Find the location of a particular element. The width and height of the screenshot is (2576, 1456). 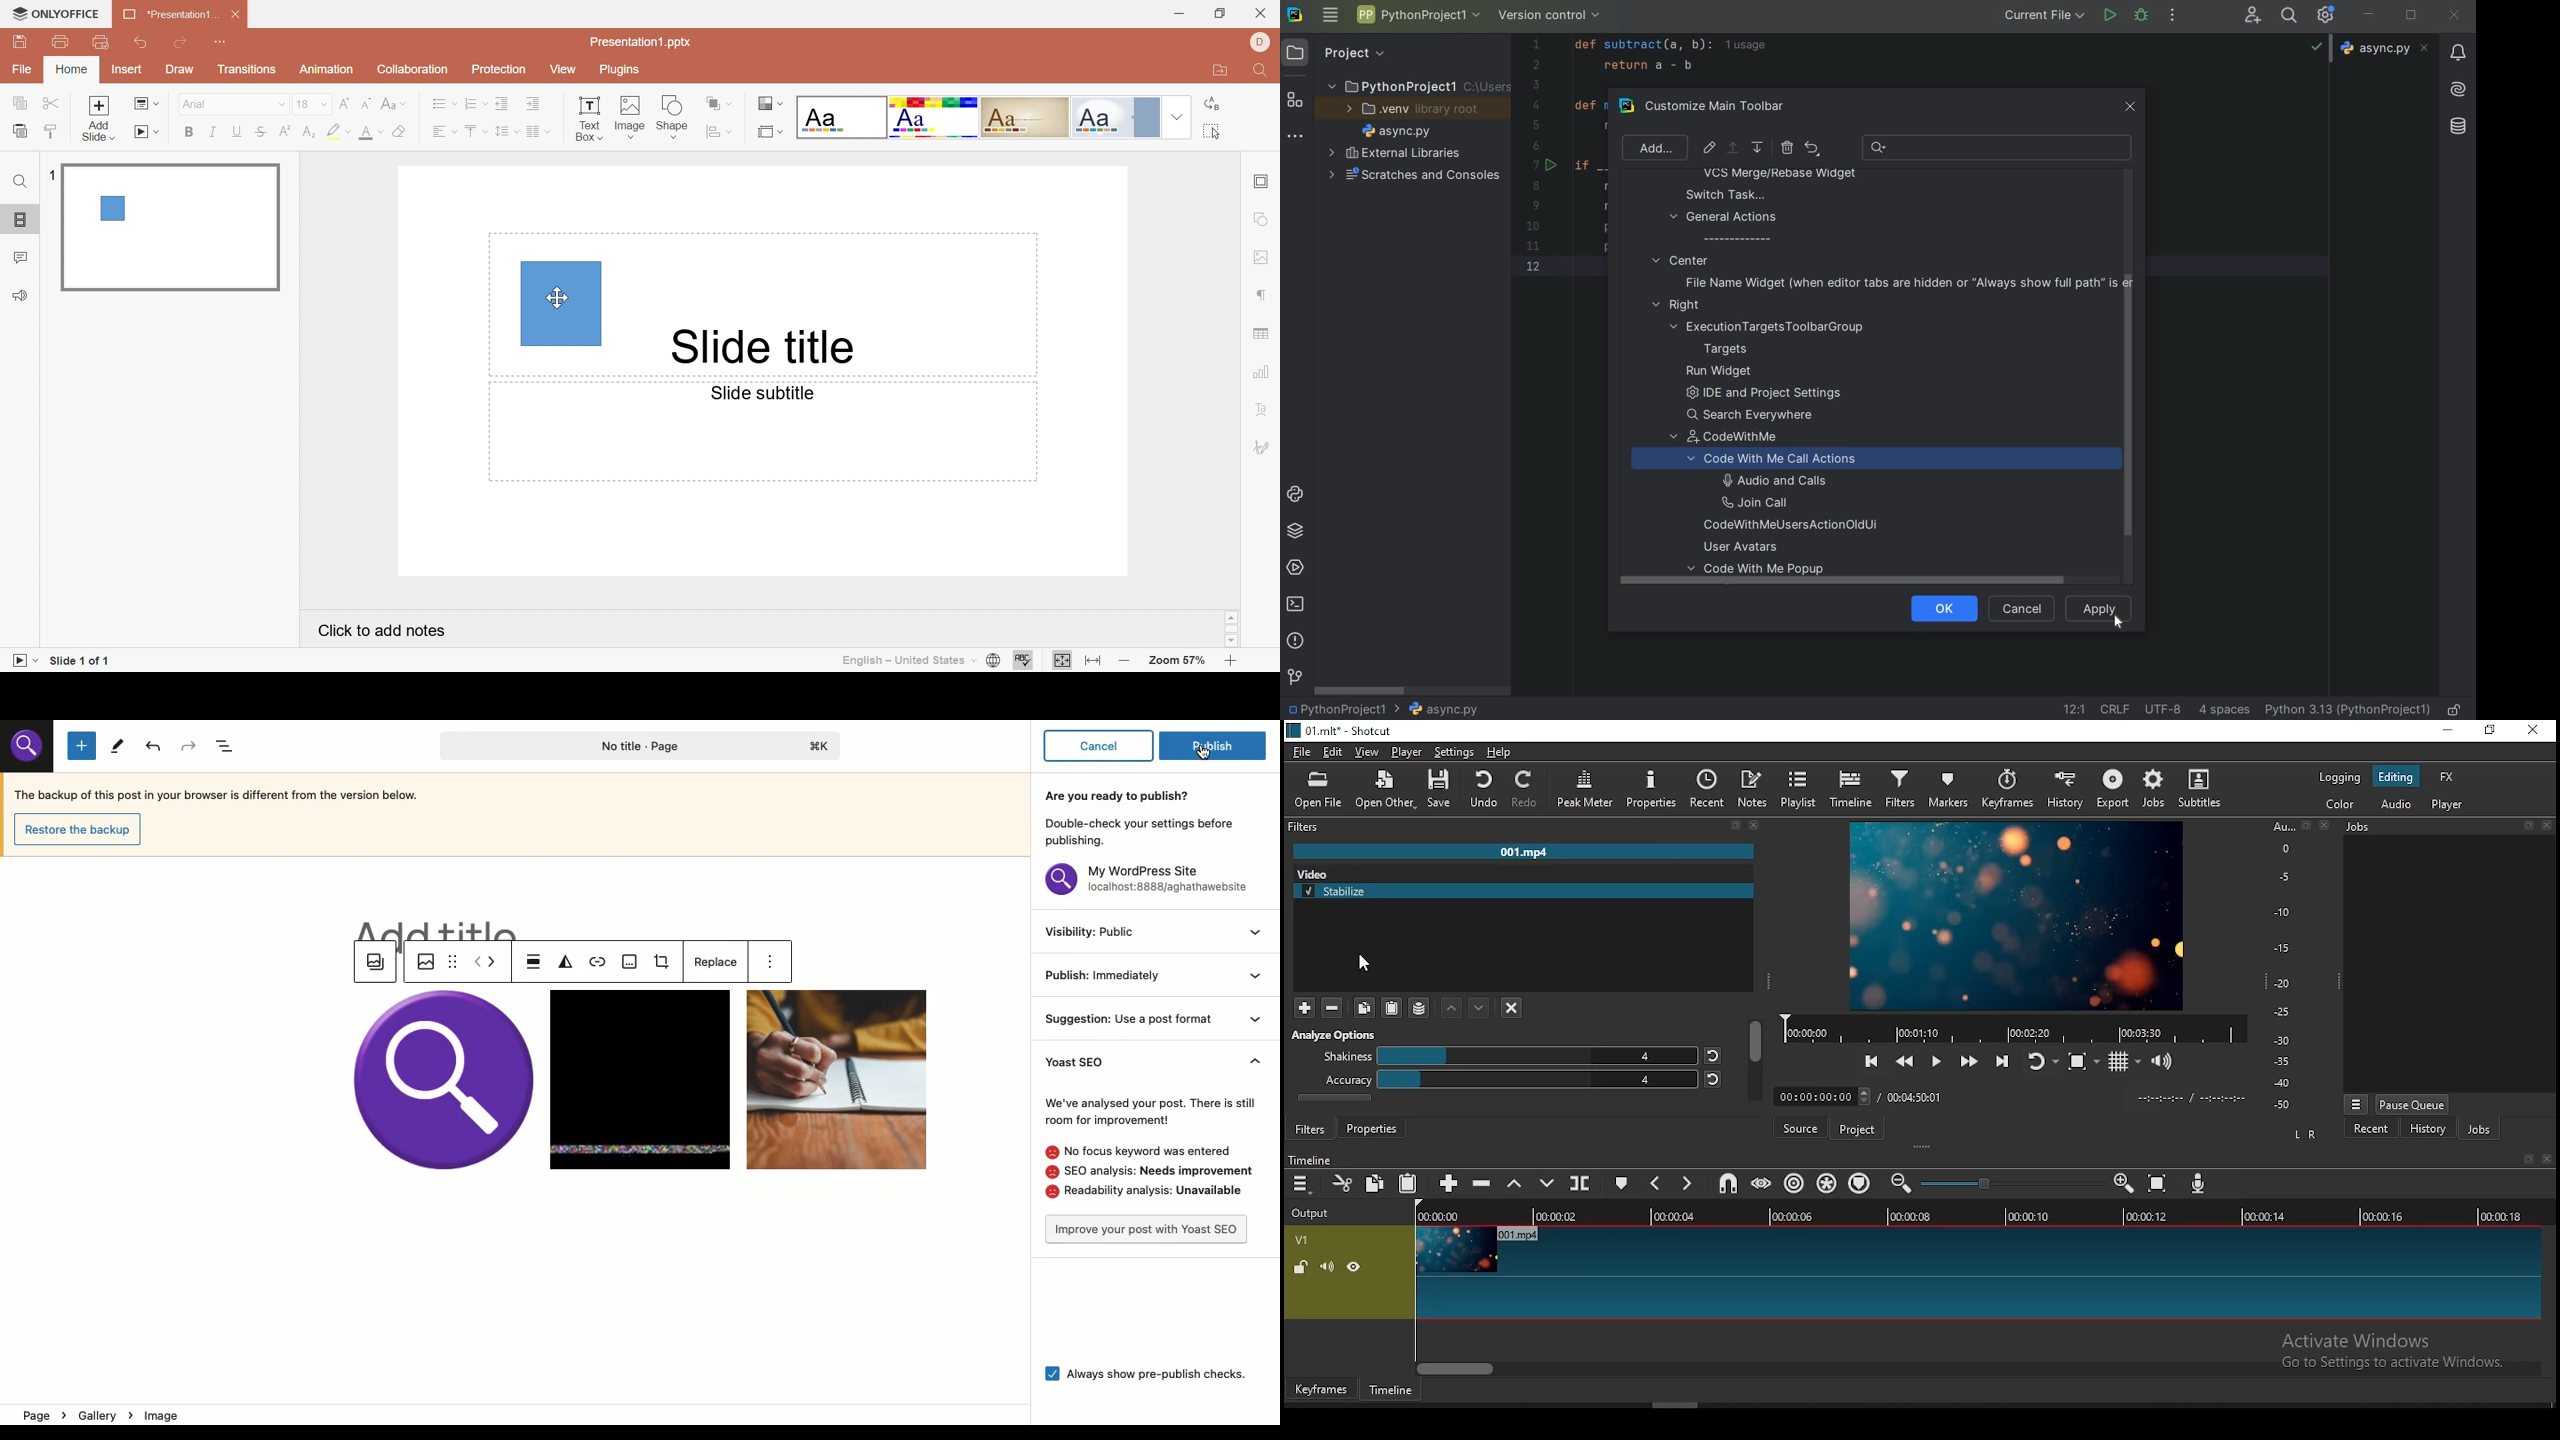

Close is located at coordinates (1261, 13).